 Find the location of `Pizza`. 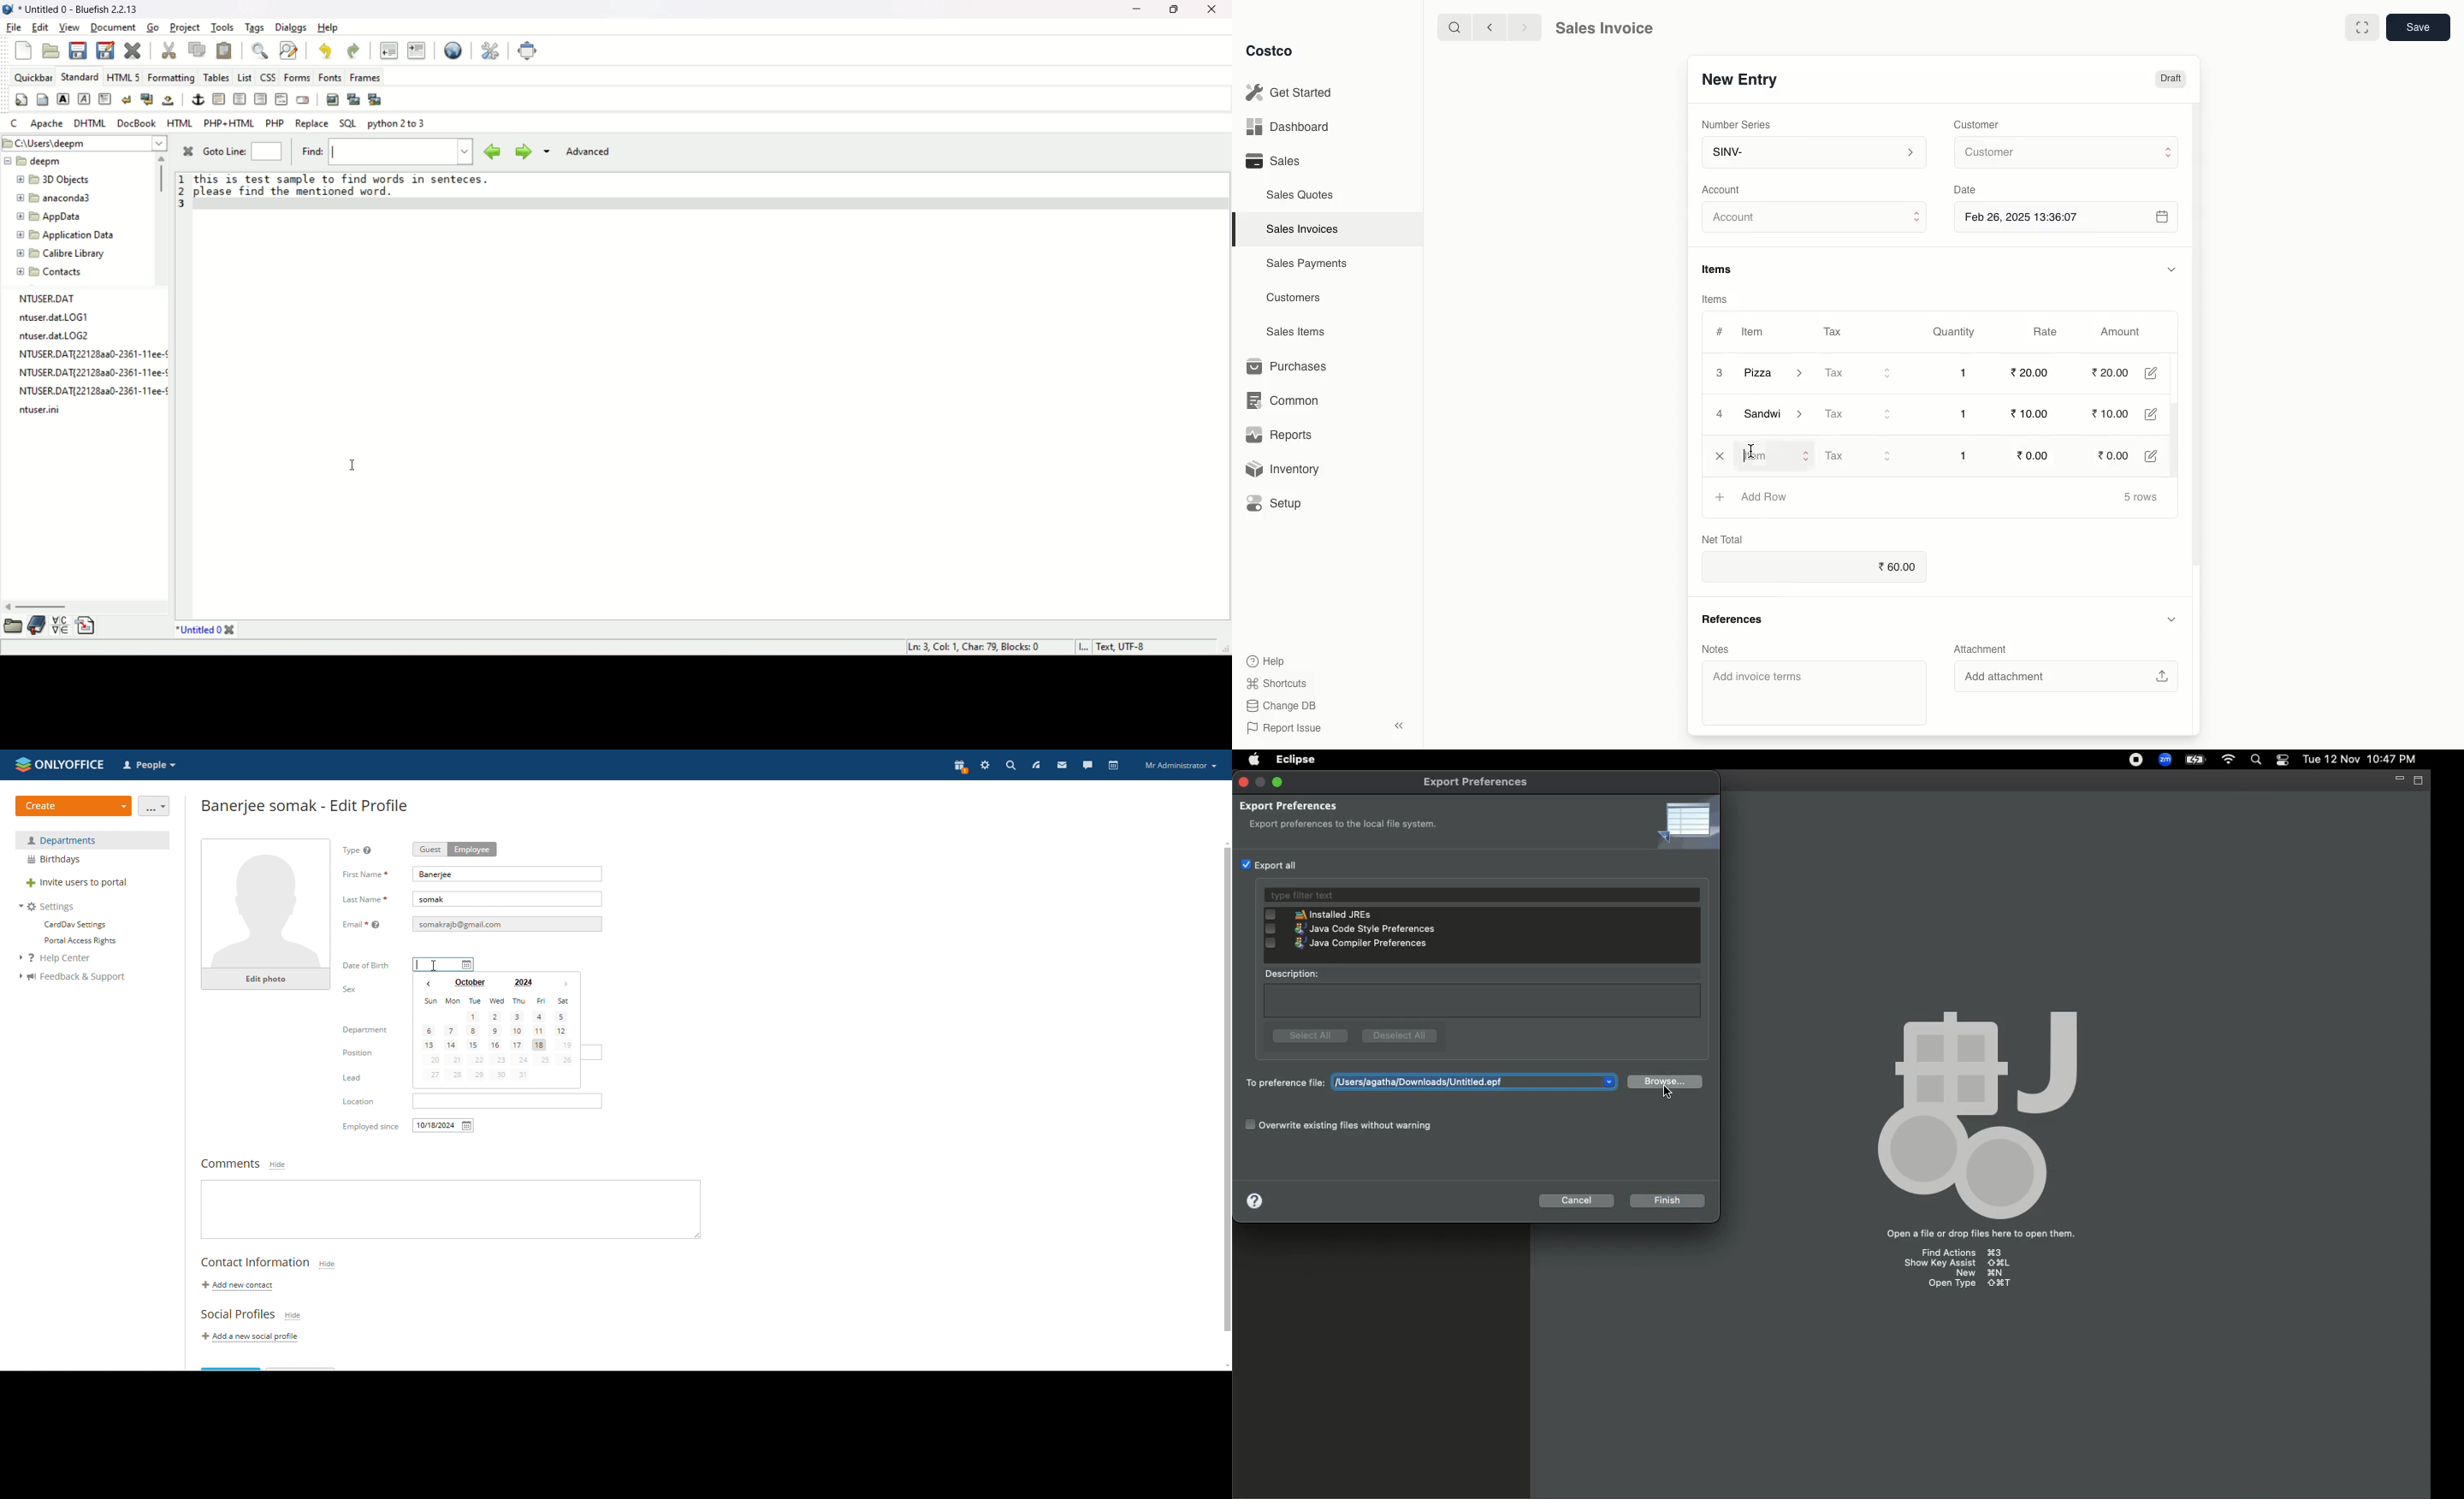

Pizza is located at coordinates (1775, 373).